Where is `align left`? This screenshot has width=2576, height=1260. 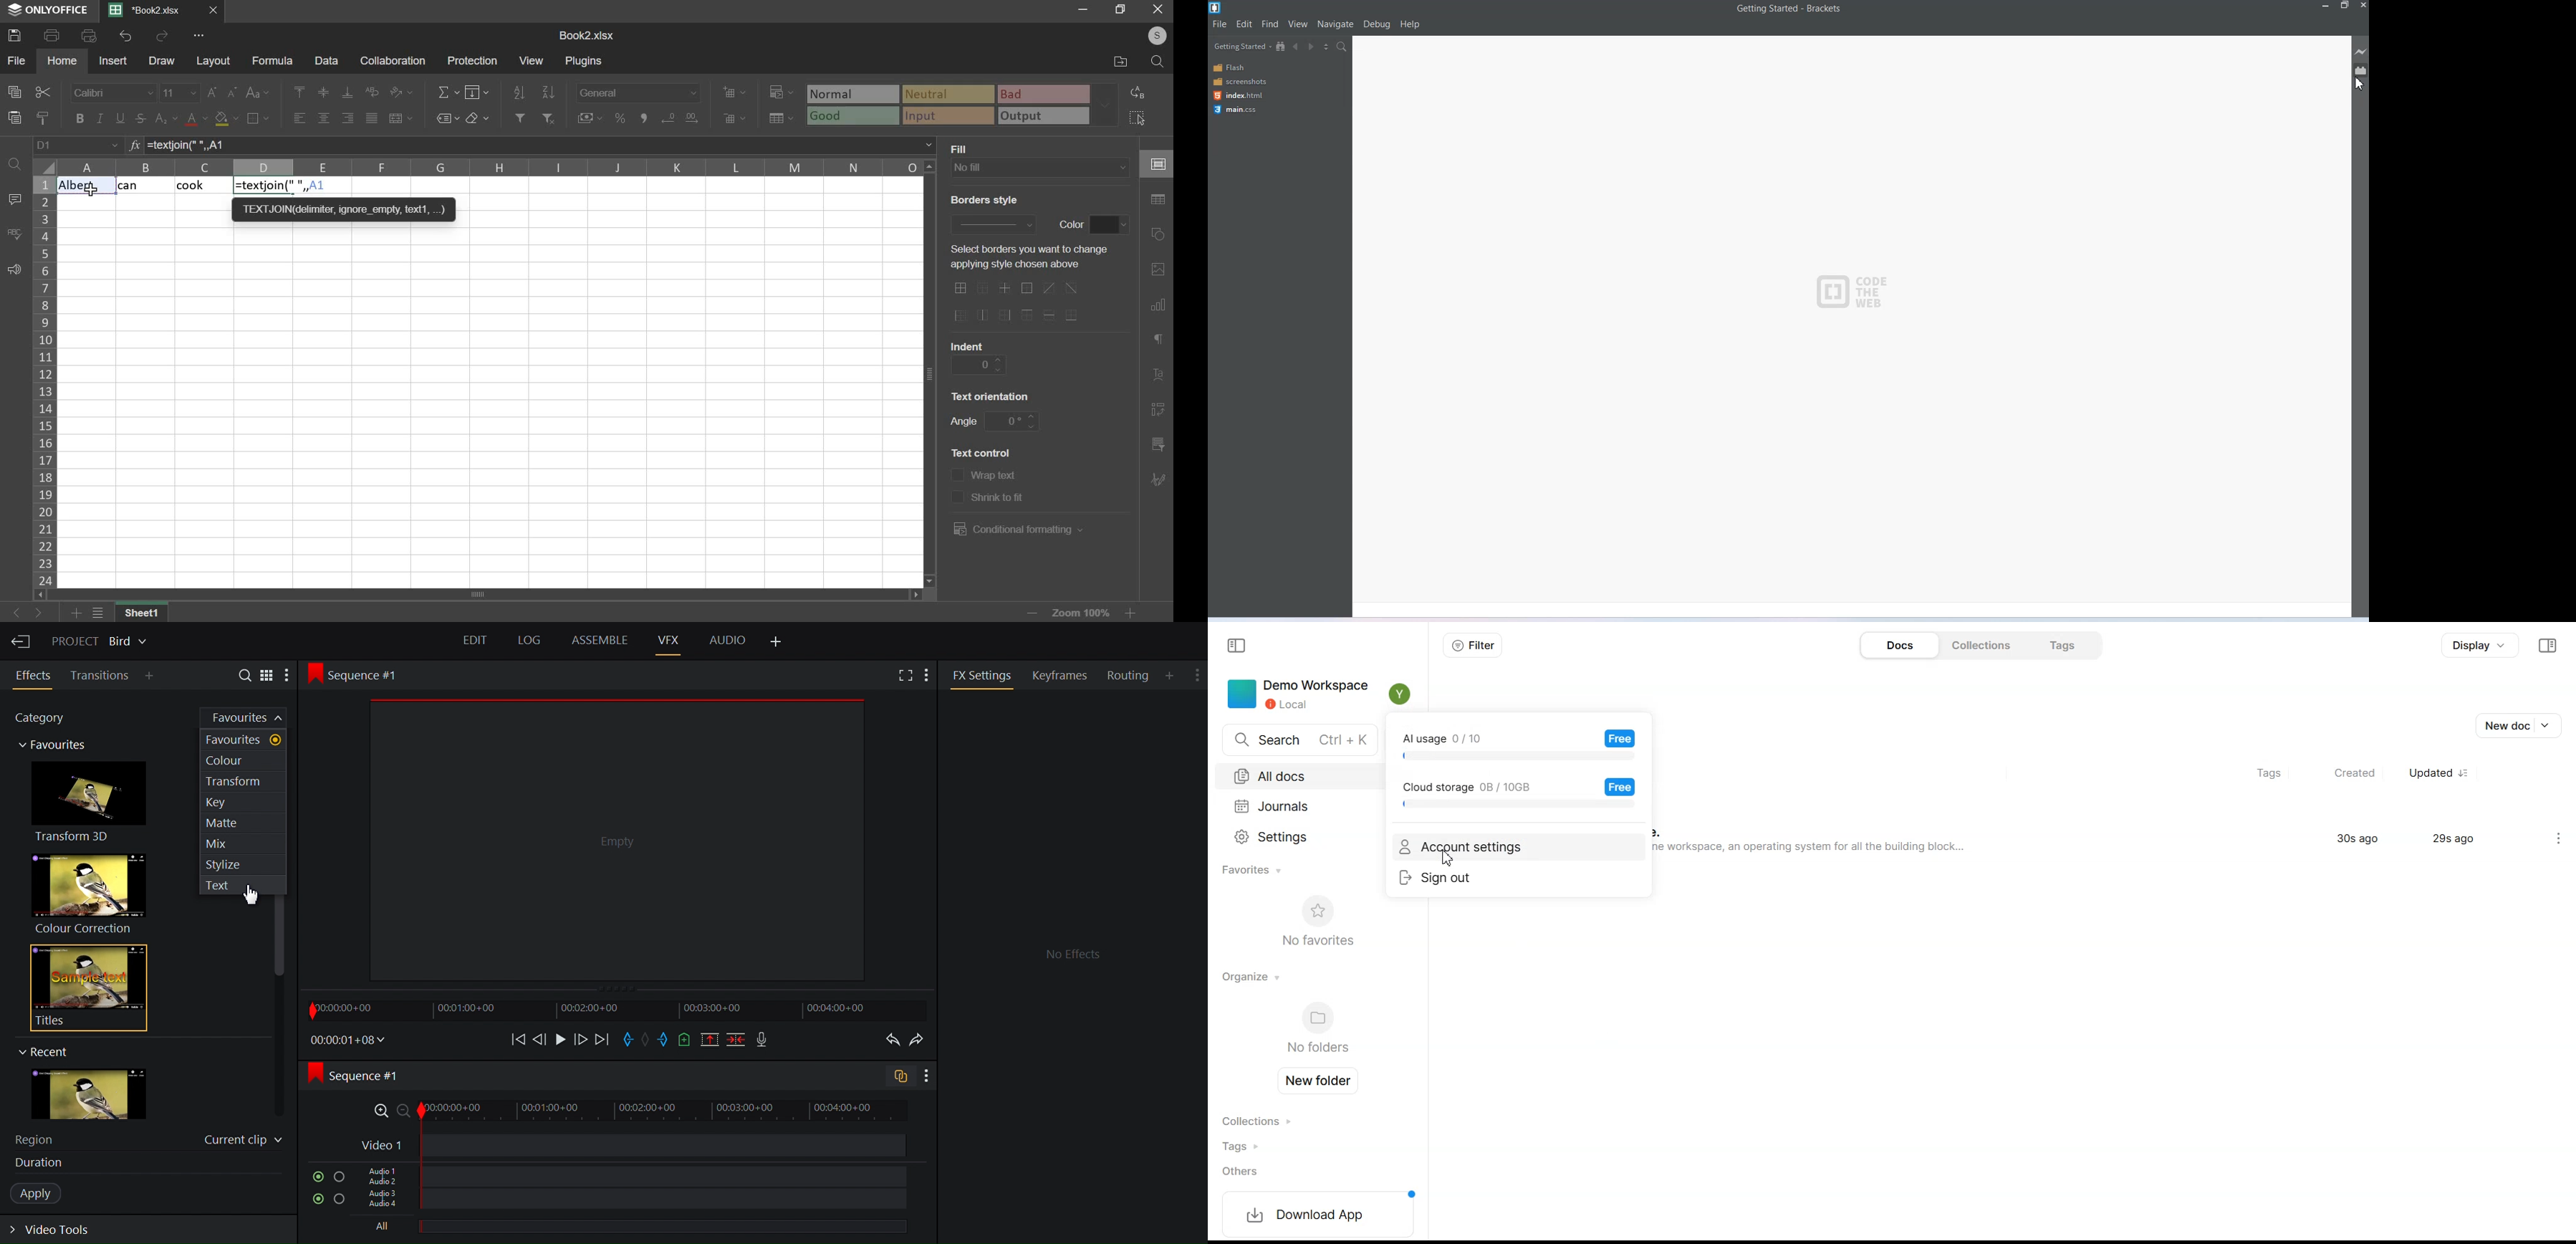 align left is located at coordinates (300, 118).